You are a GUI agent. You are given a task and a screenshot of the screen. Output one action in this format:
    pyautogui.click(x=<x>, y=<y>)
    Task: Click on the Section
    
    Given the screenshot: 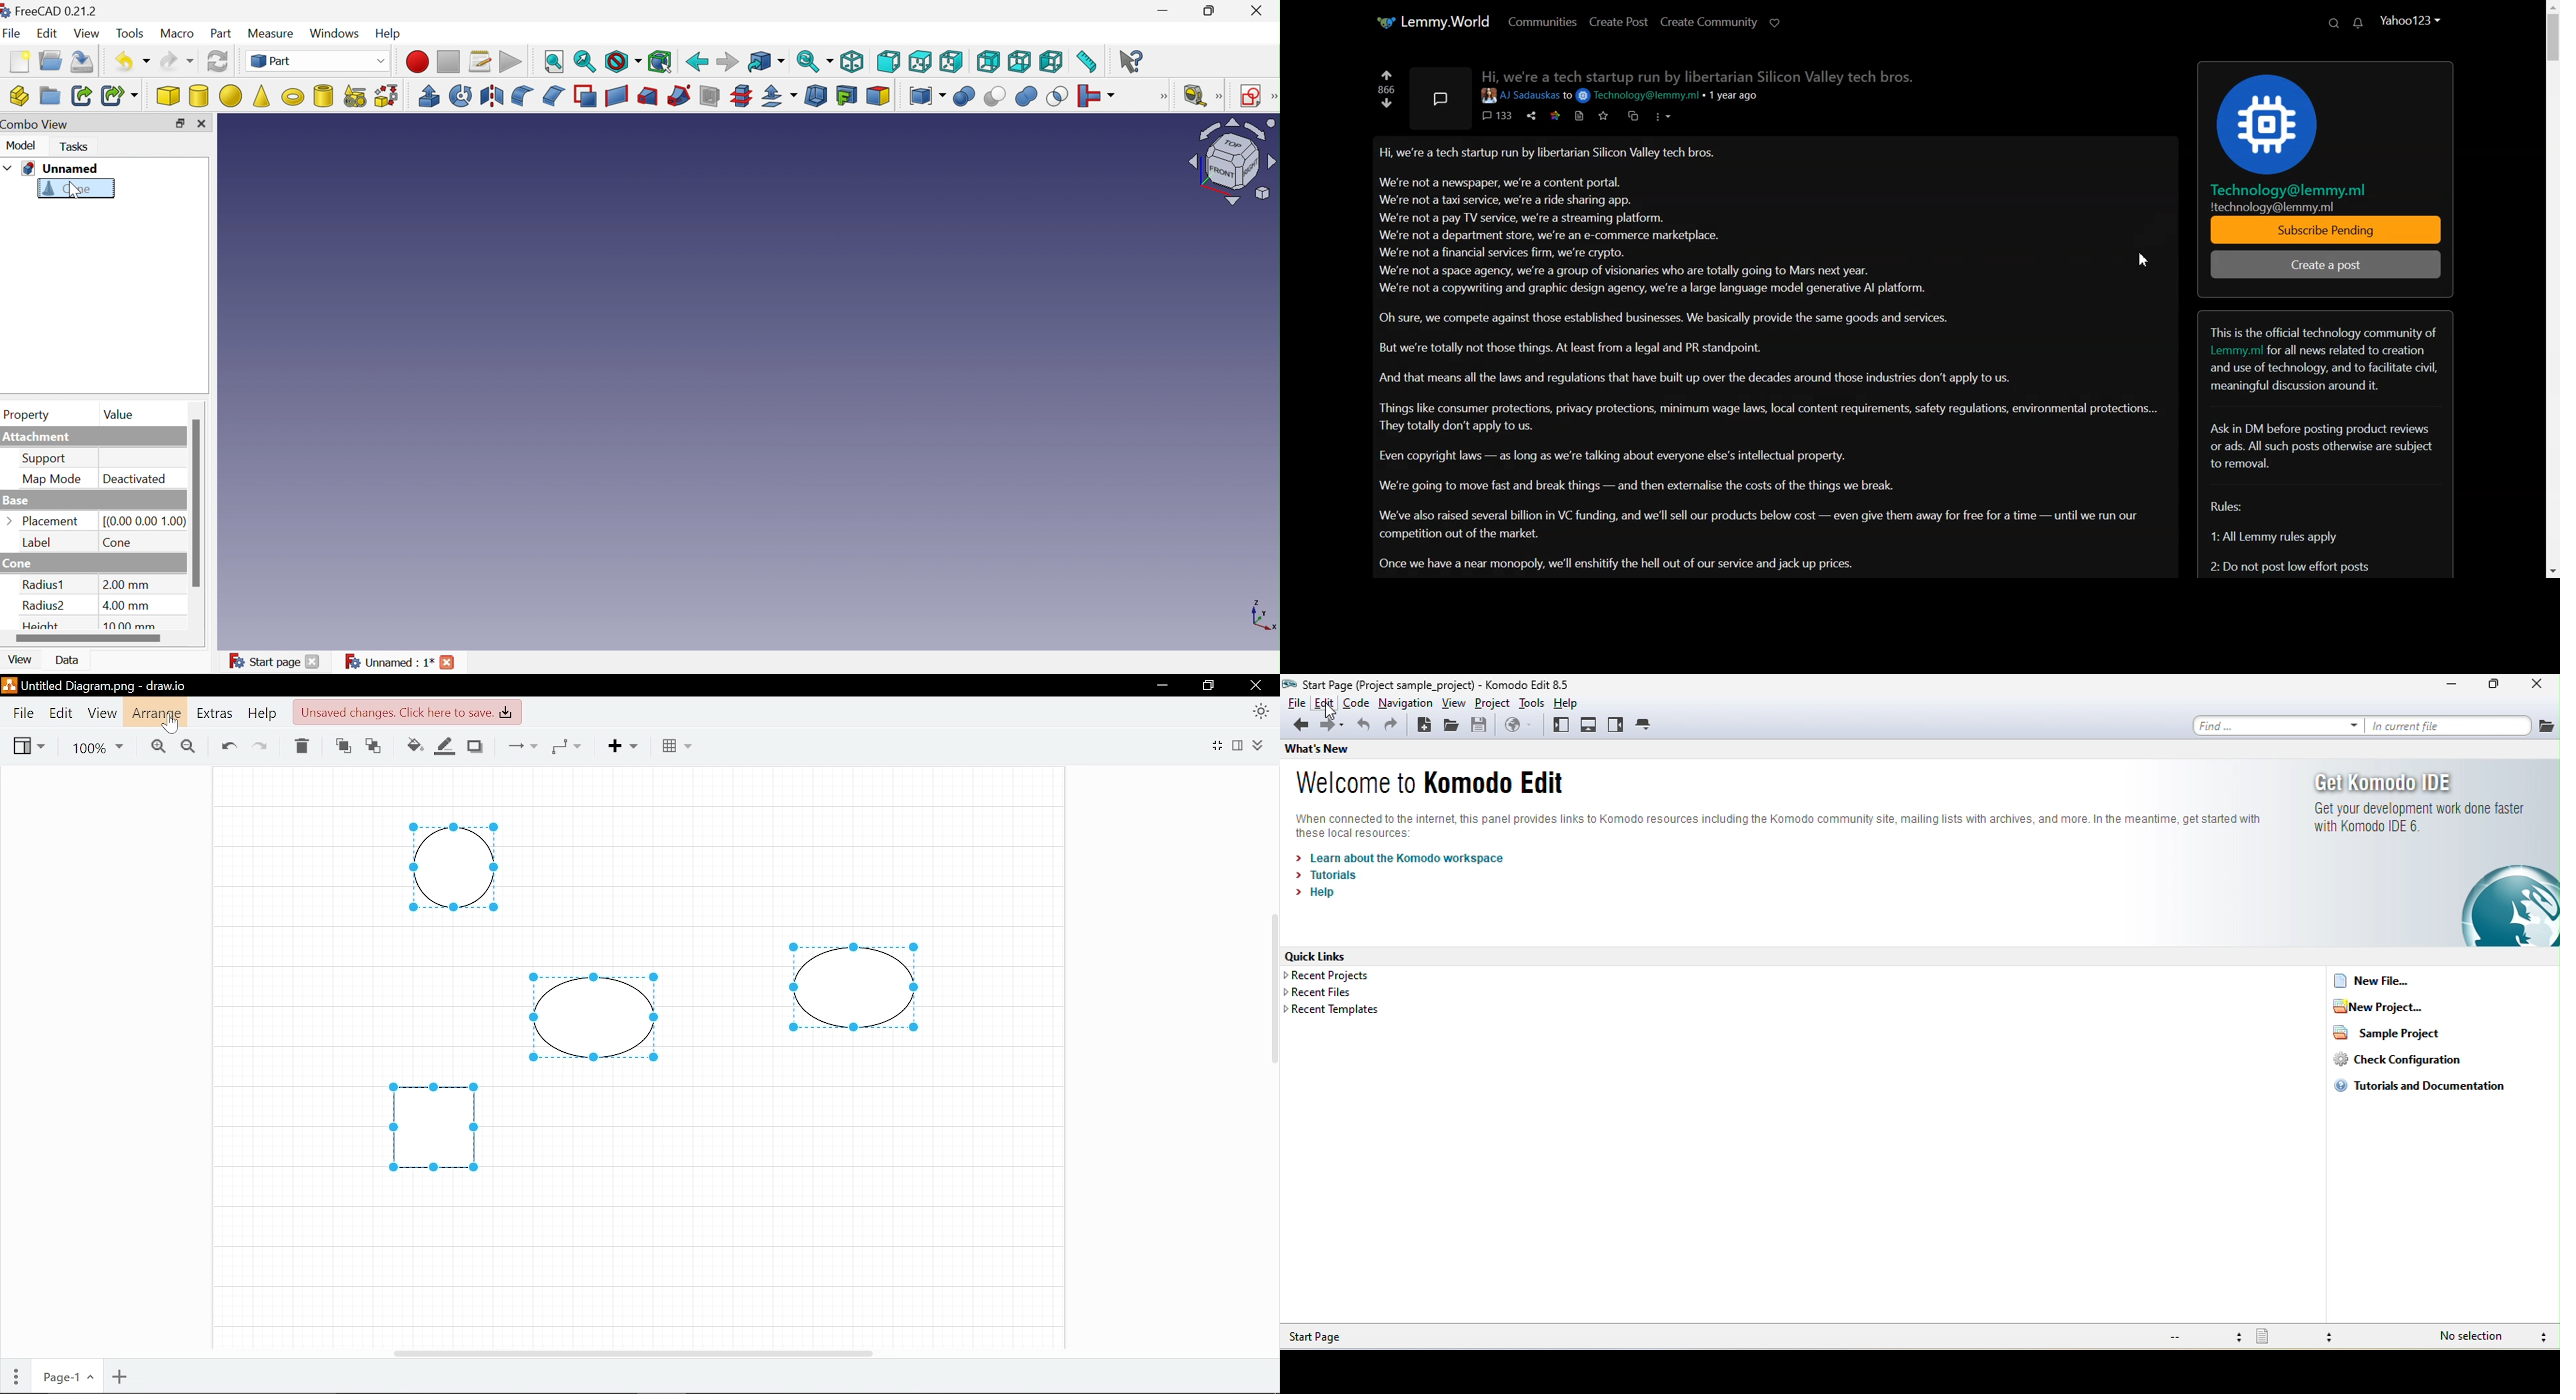 What is the action you would take?
    pyautogui.click(x=708, y=96)
    